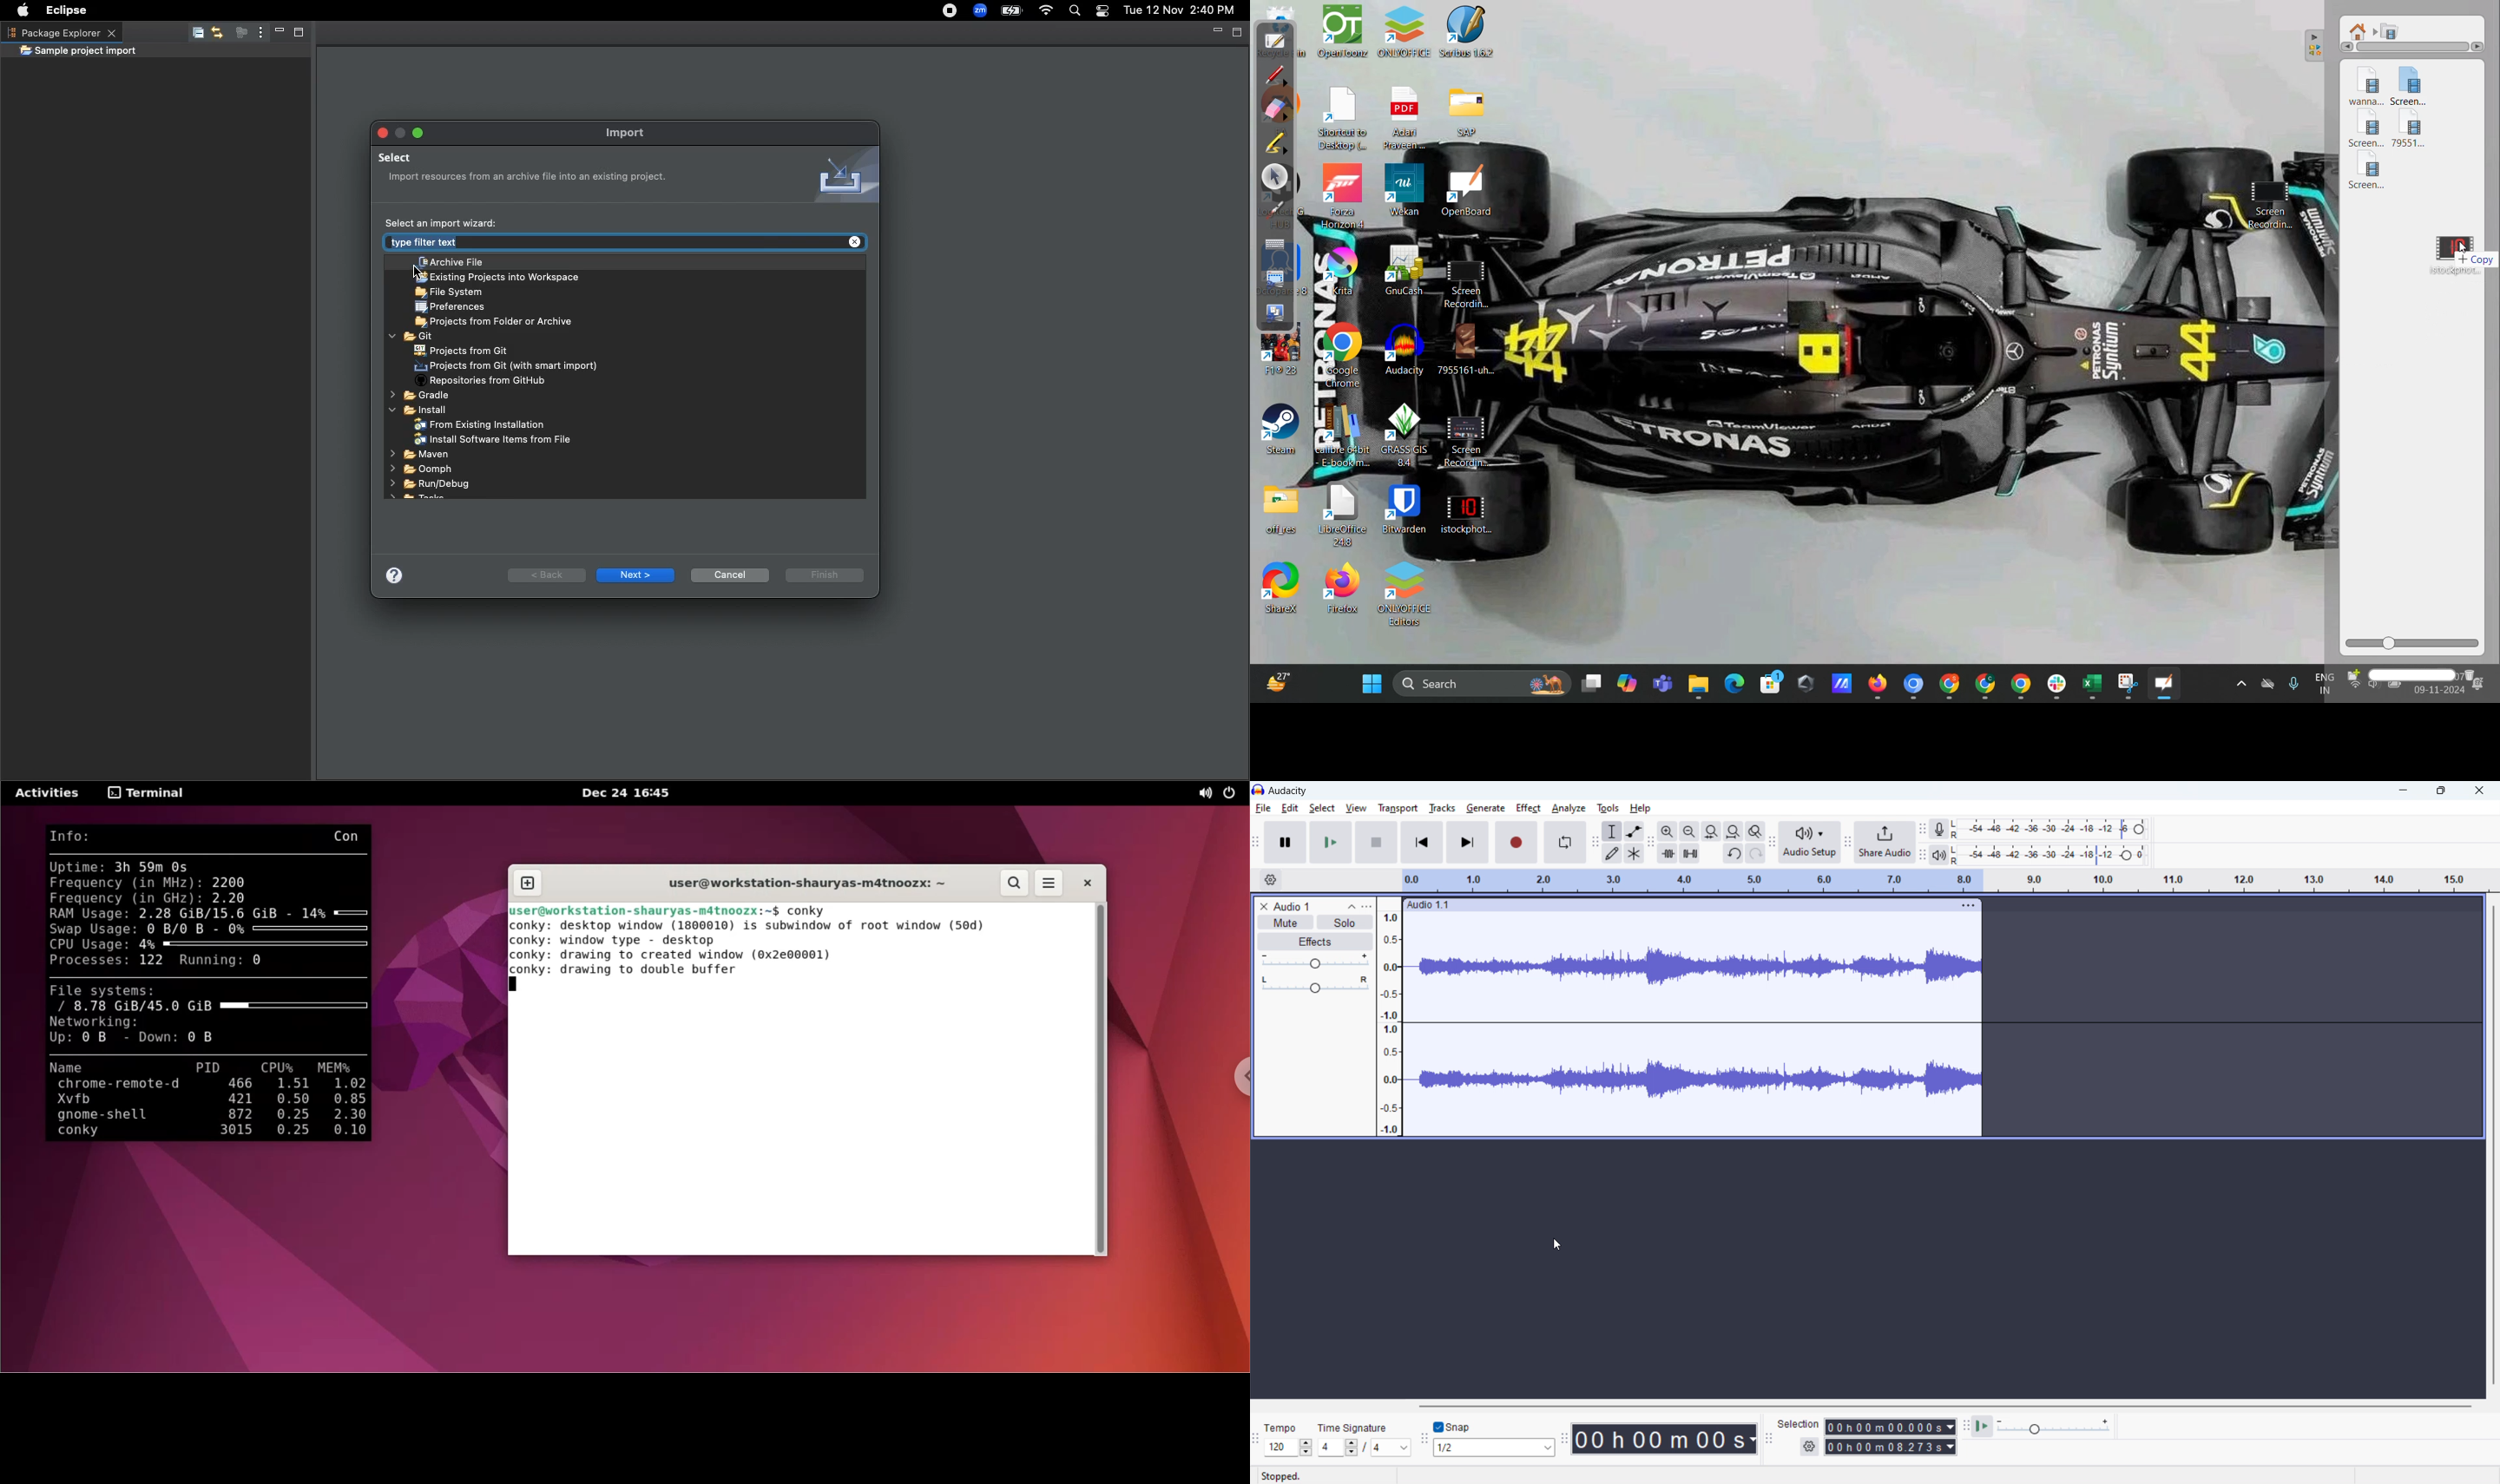  Describe the element at coordinates (1811, 843) in the screenshot. I see `audio setup` at that location.